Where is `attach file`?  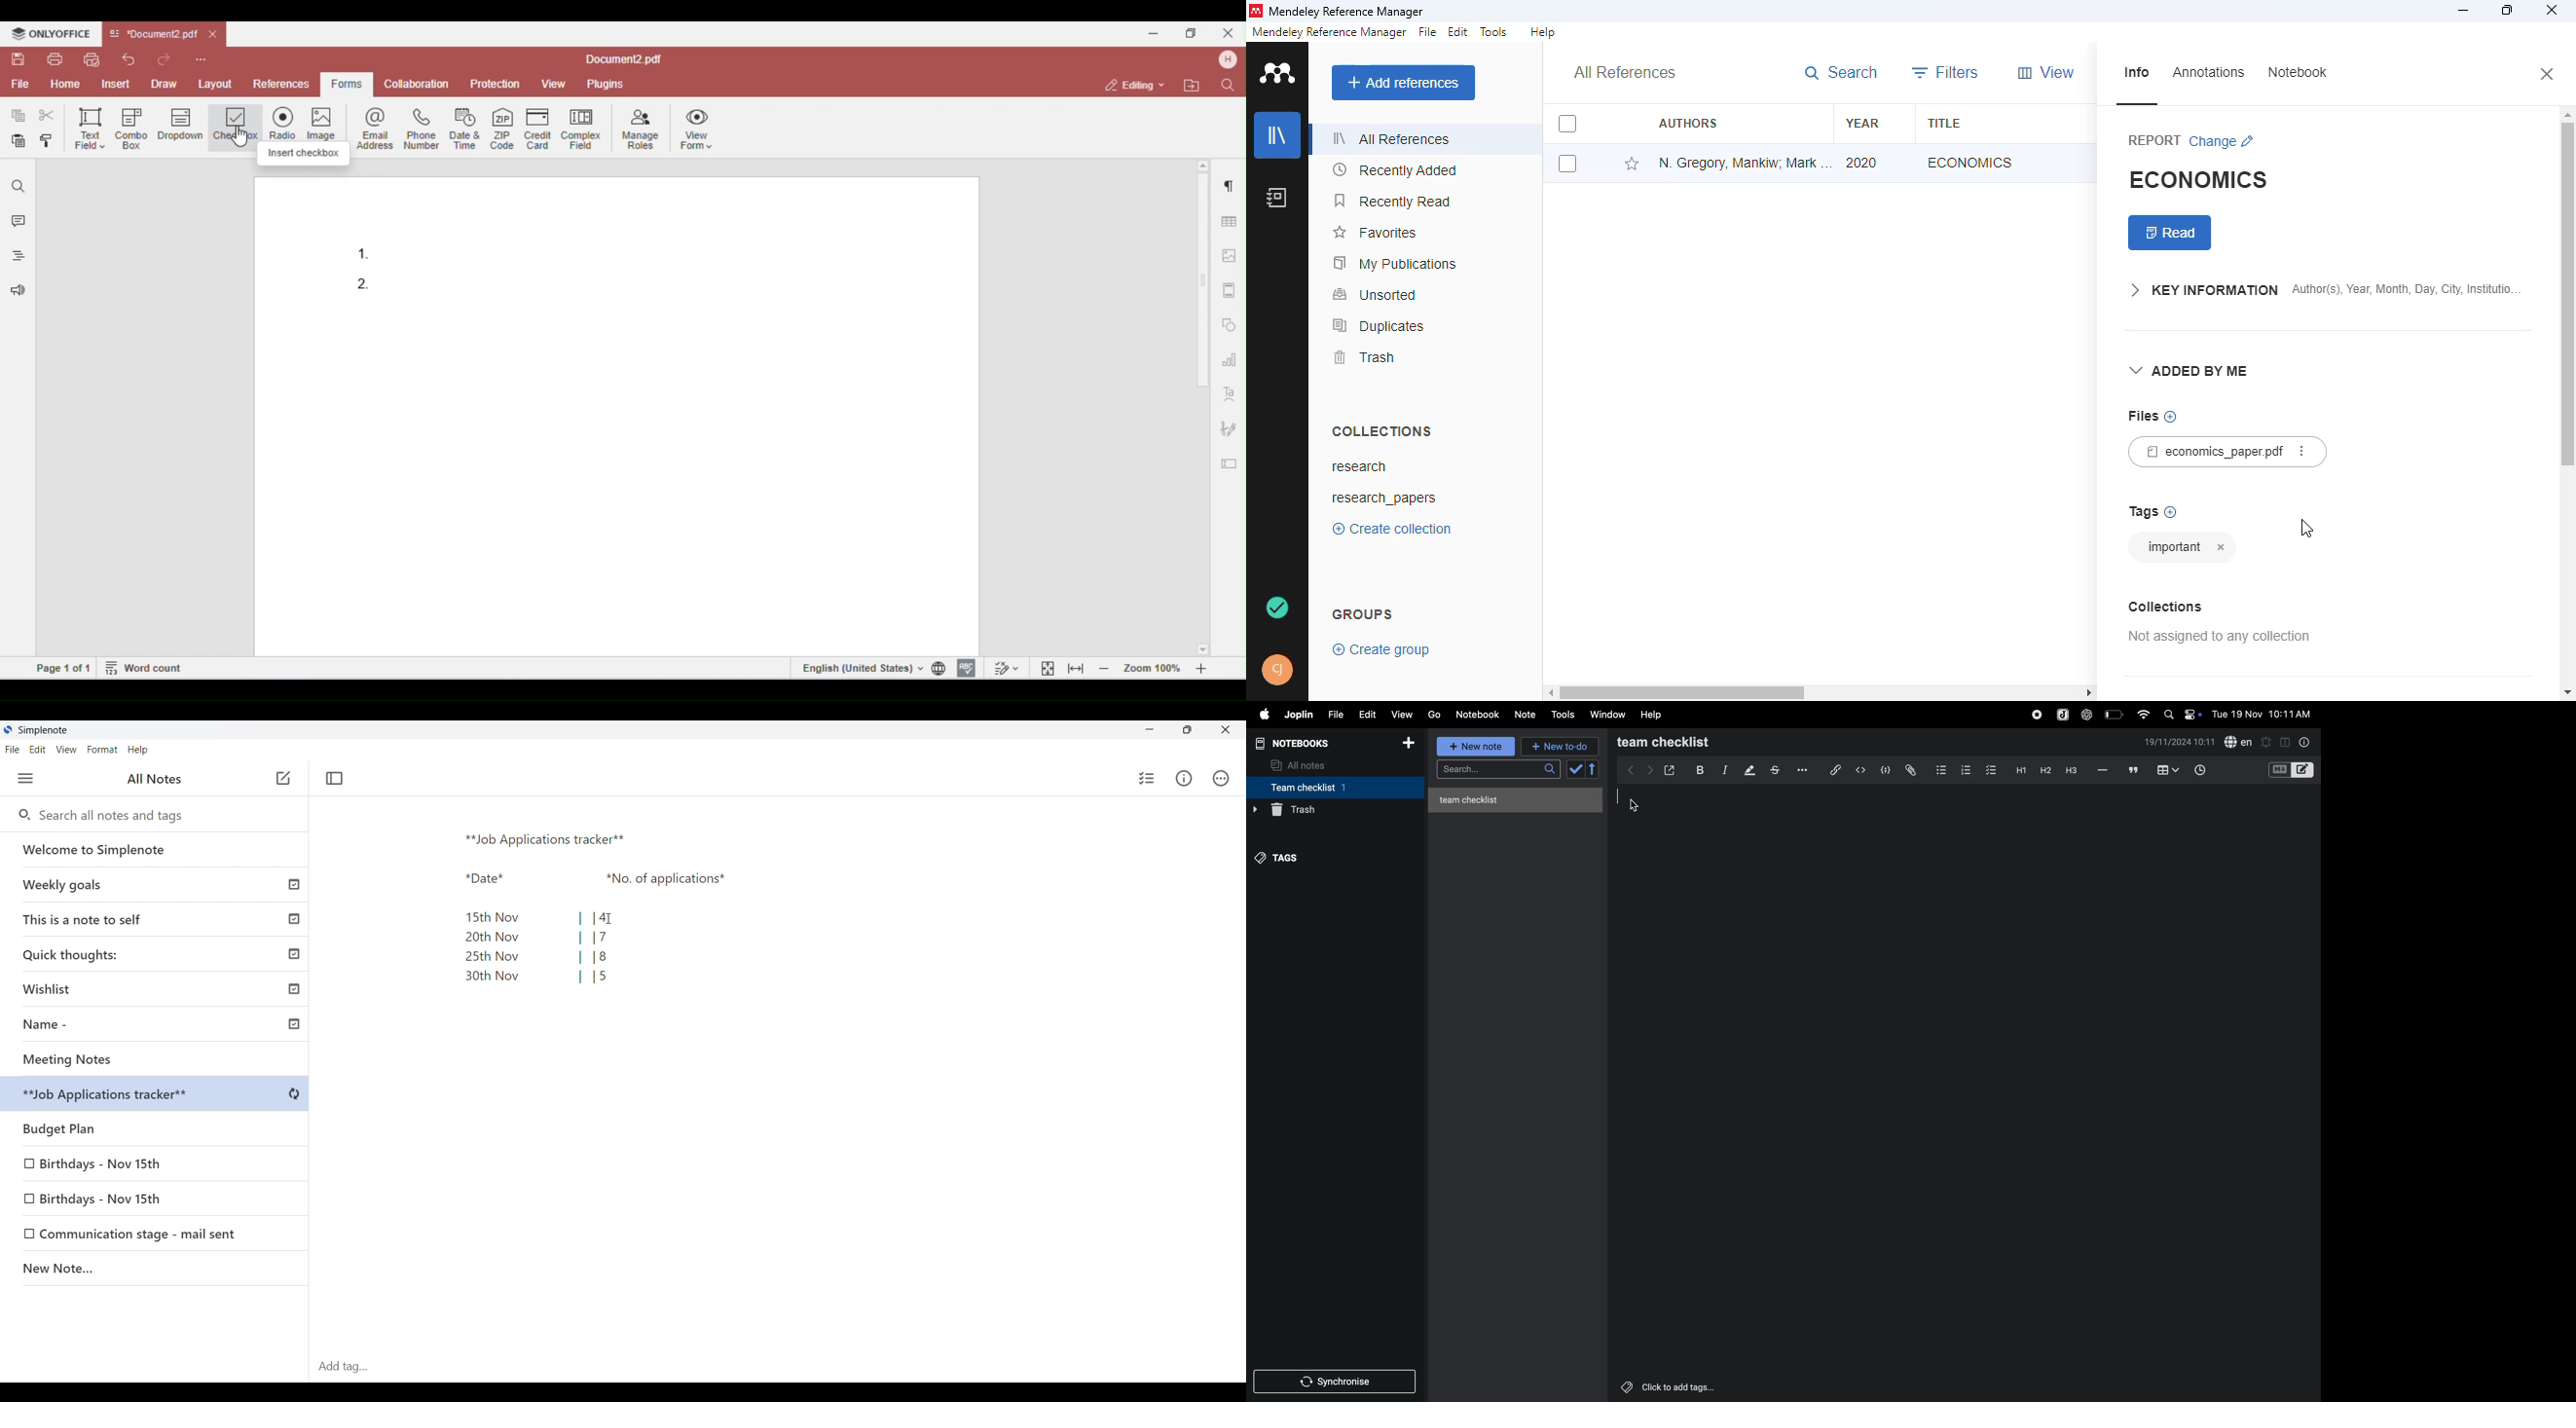 attach file is located at coordinates (1909, 770).